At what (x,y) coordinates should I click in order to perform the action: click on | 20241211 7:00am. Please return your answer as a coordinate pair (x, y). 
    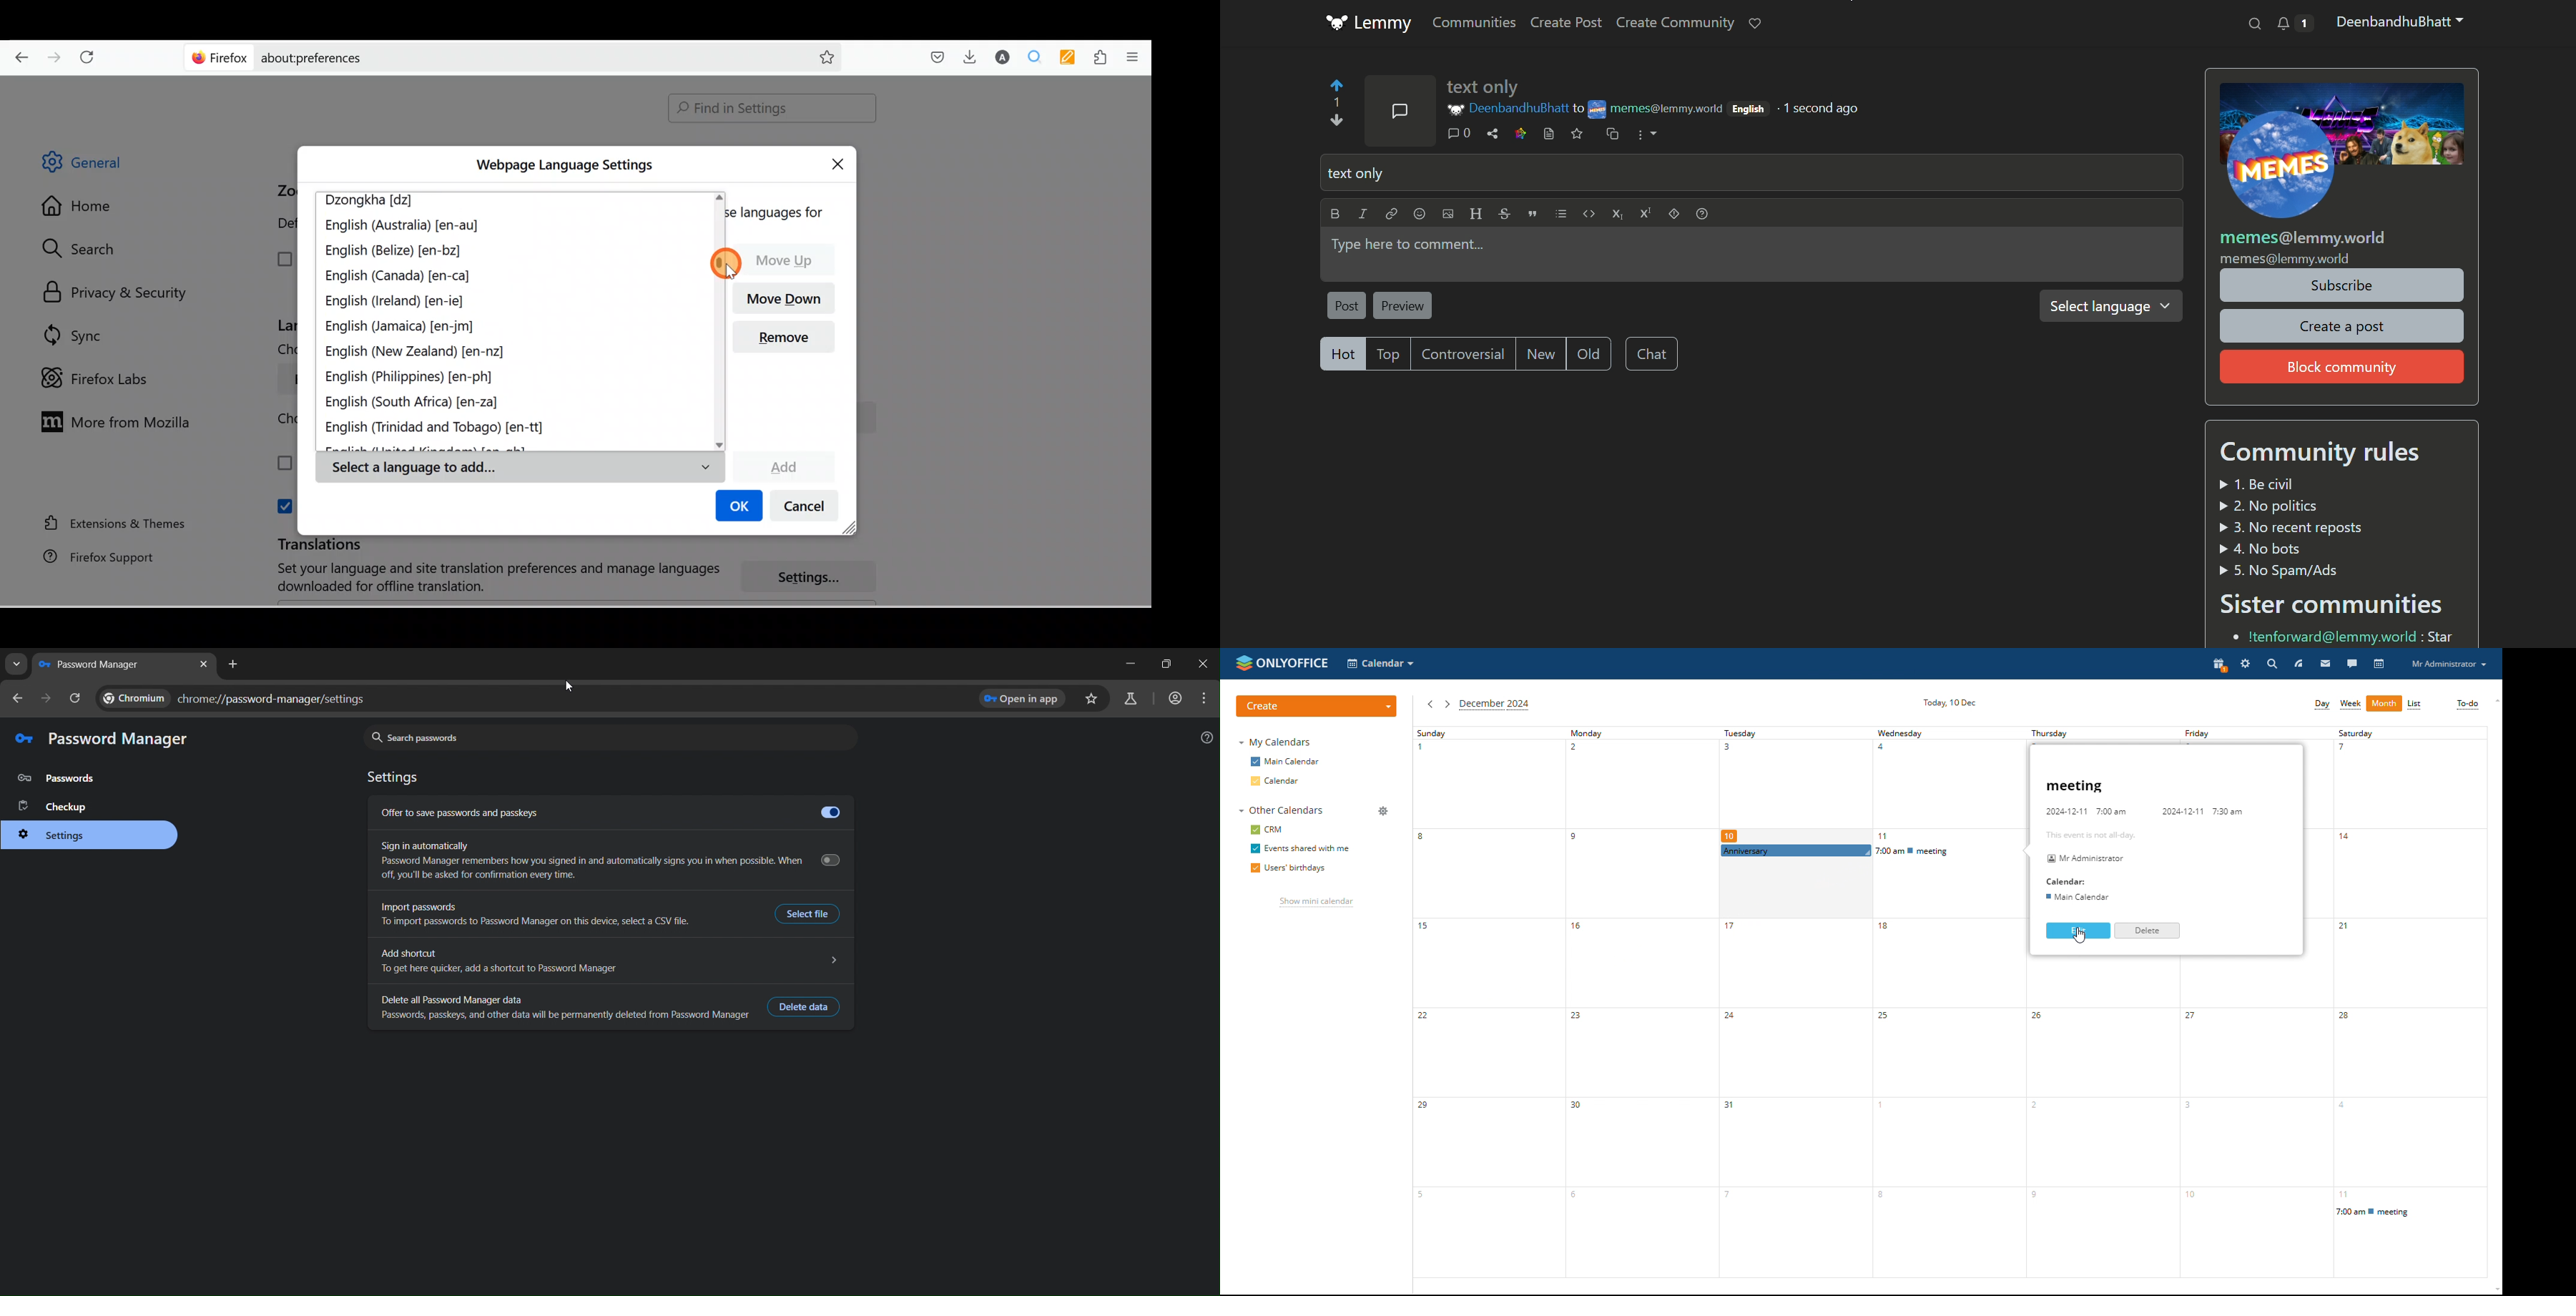
    Looking at the image, I should click on (2084, 811).